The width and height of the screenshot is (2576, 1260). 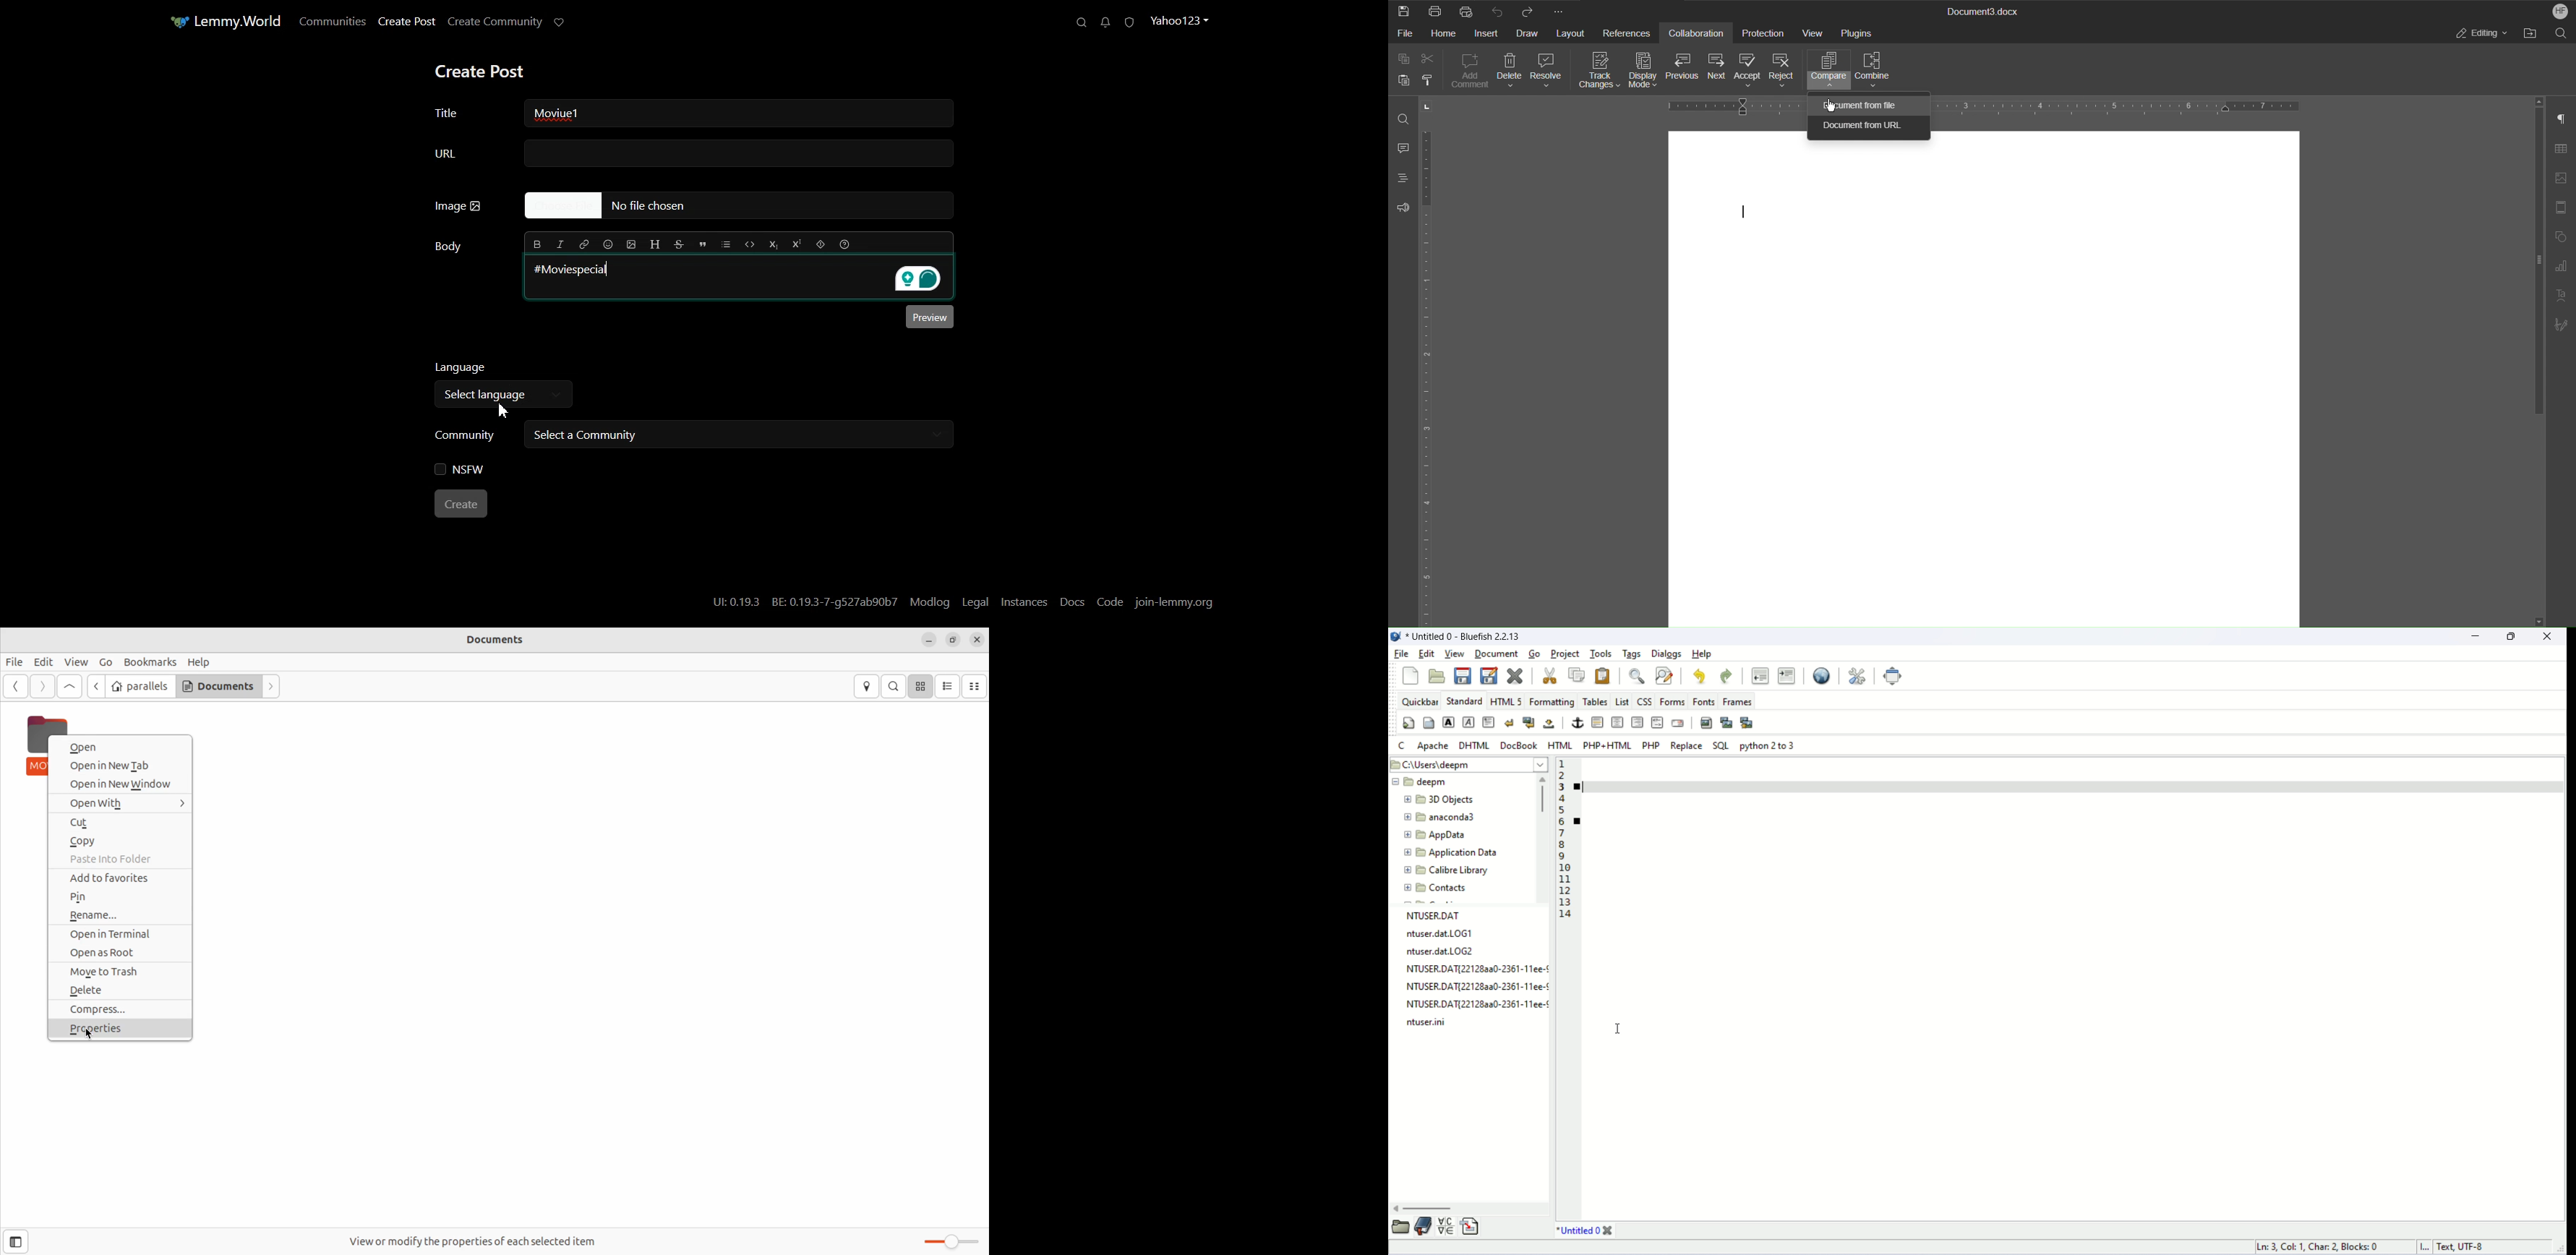 What do you see at coordinates (1488, 36) in the screenshot?
I see `Insert` at bounding box center [1488, 36].